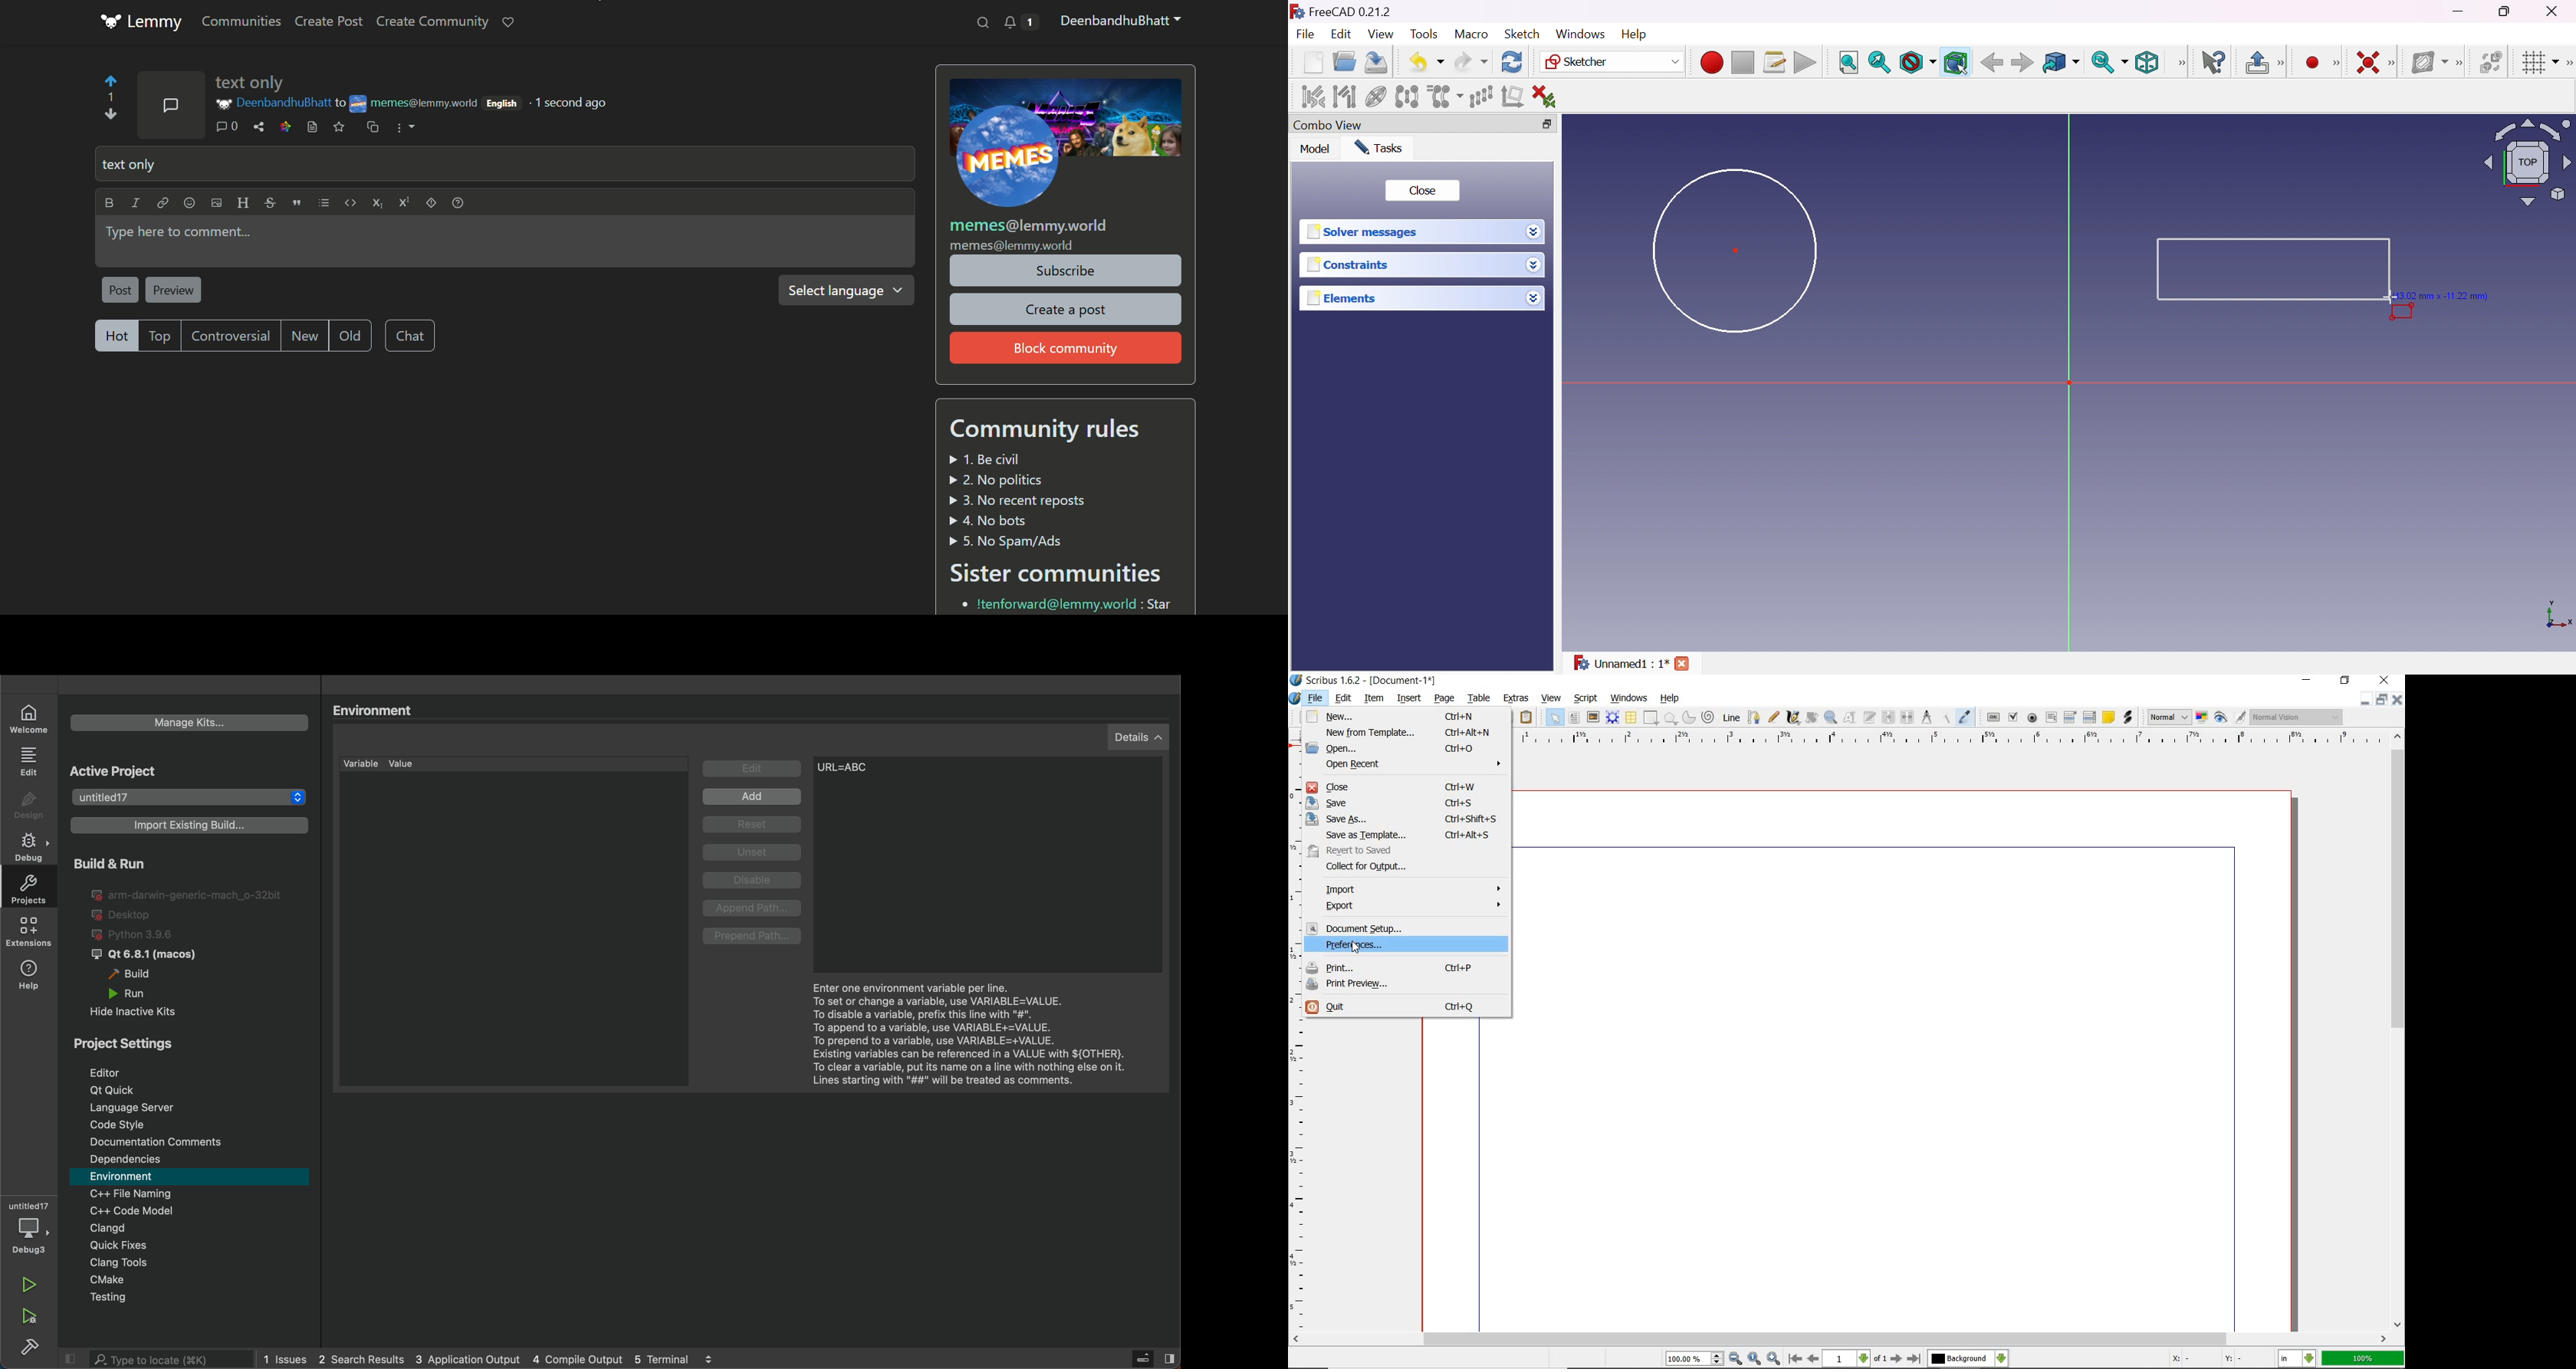 The width and height of the screenshot is (2576, 1372). Describe the element at coordinates (2109, 717) in the screenshot. I see `text annotation` at that location.